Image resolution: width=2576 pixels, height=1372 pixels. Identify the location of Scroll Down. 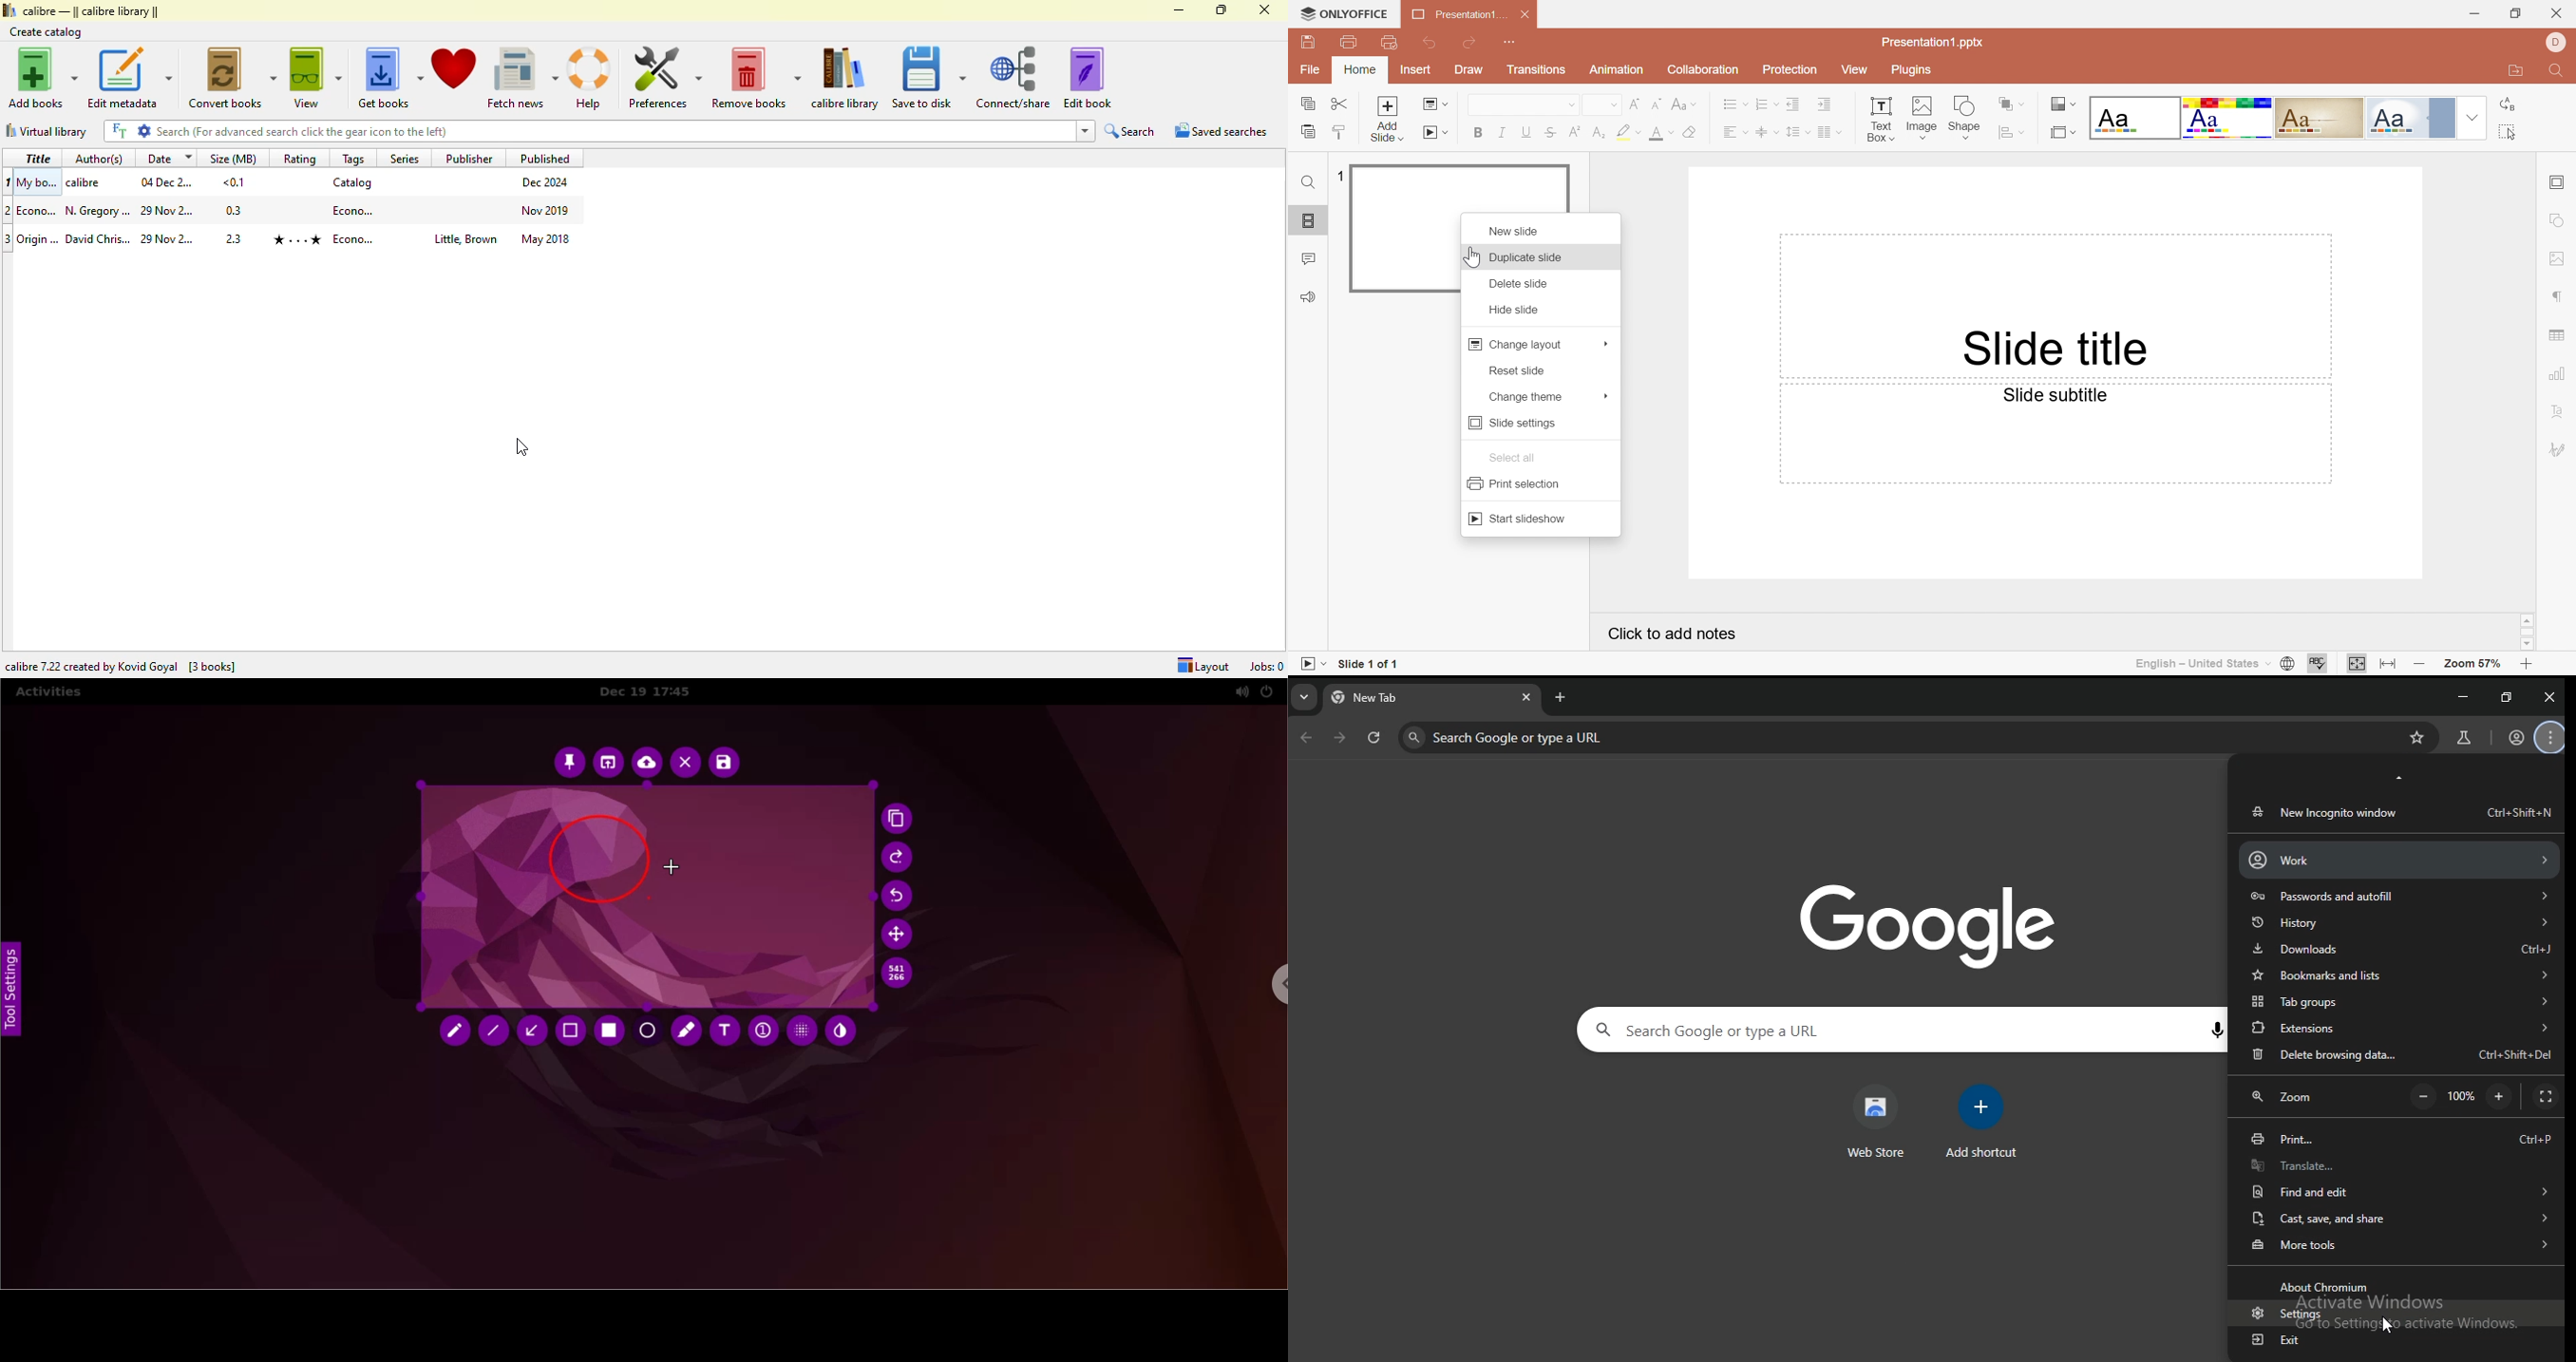
(2525, 646).